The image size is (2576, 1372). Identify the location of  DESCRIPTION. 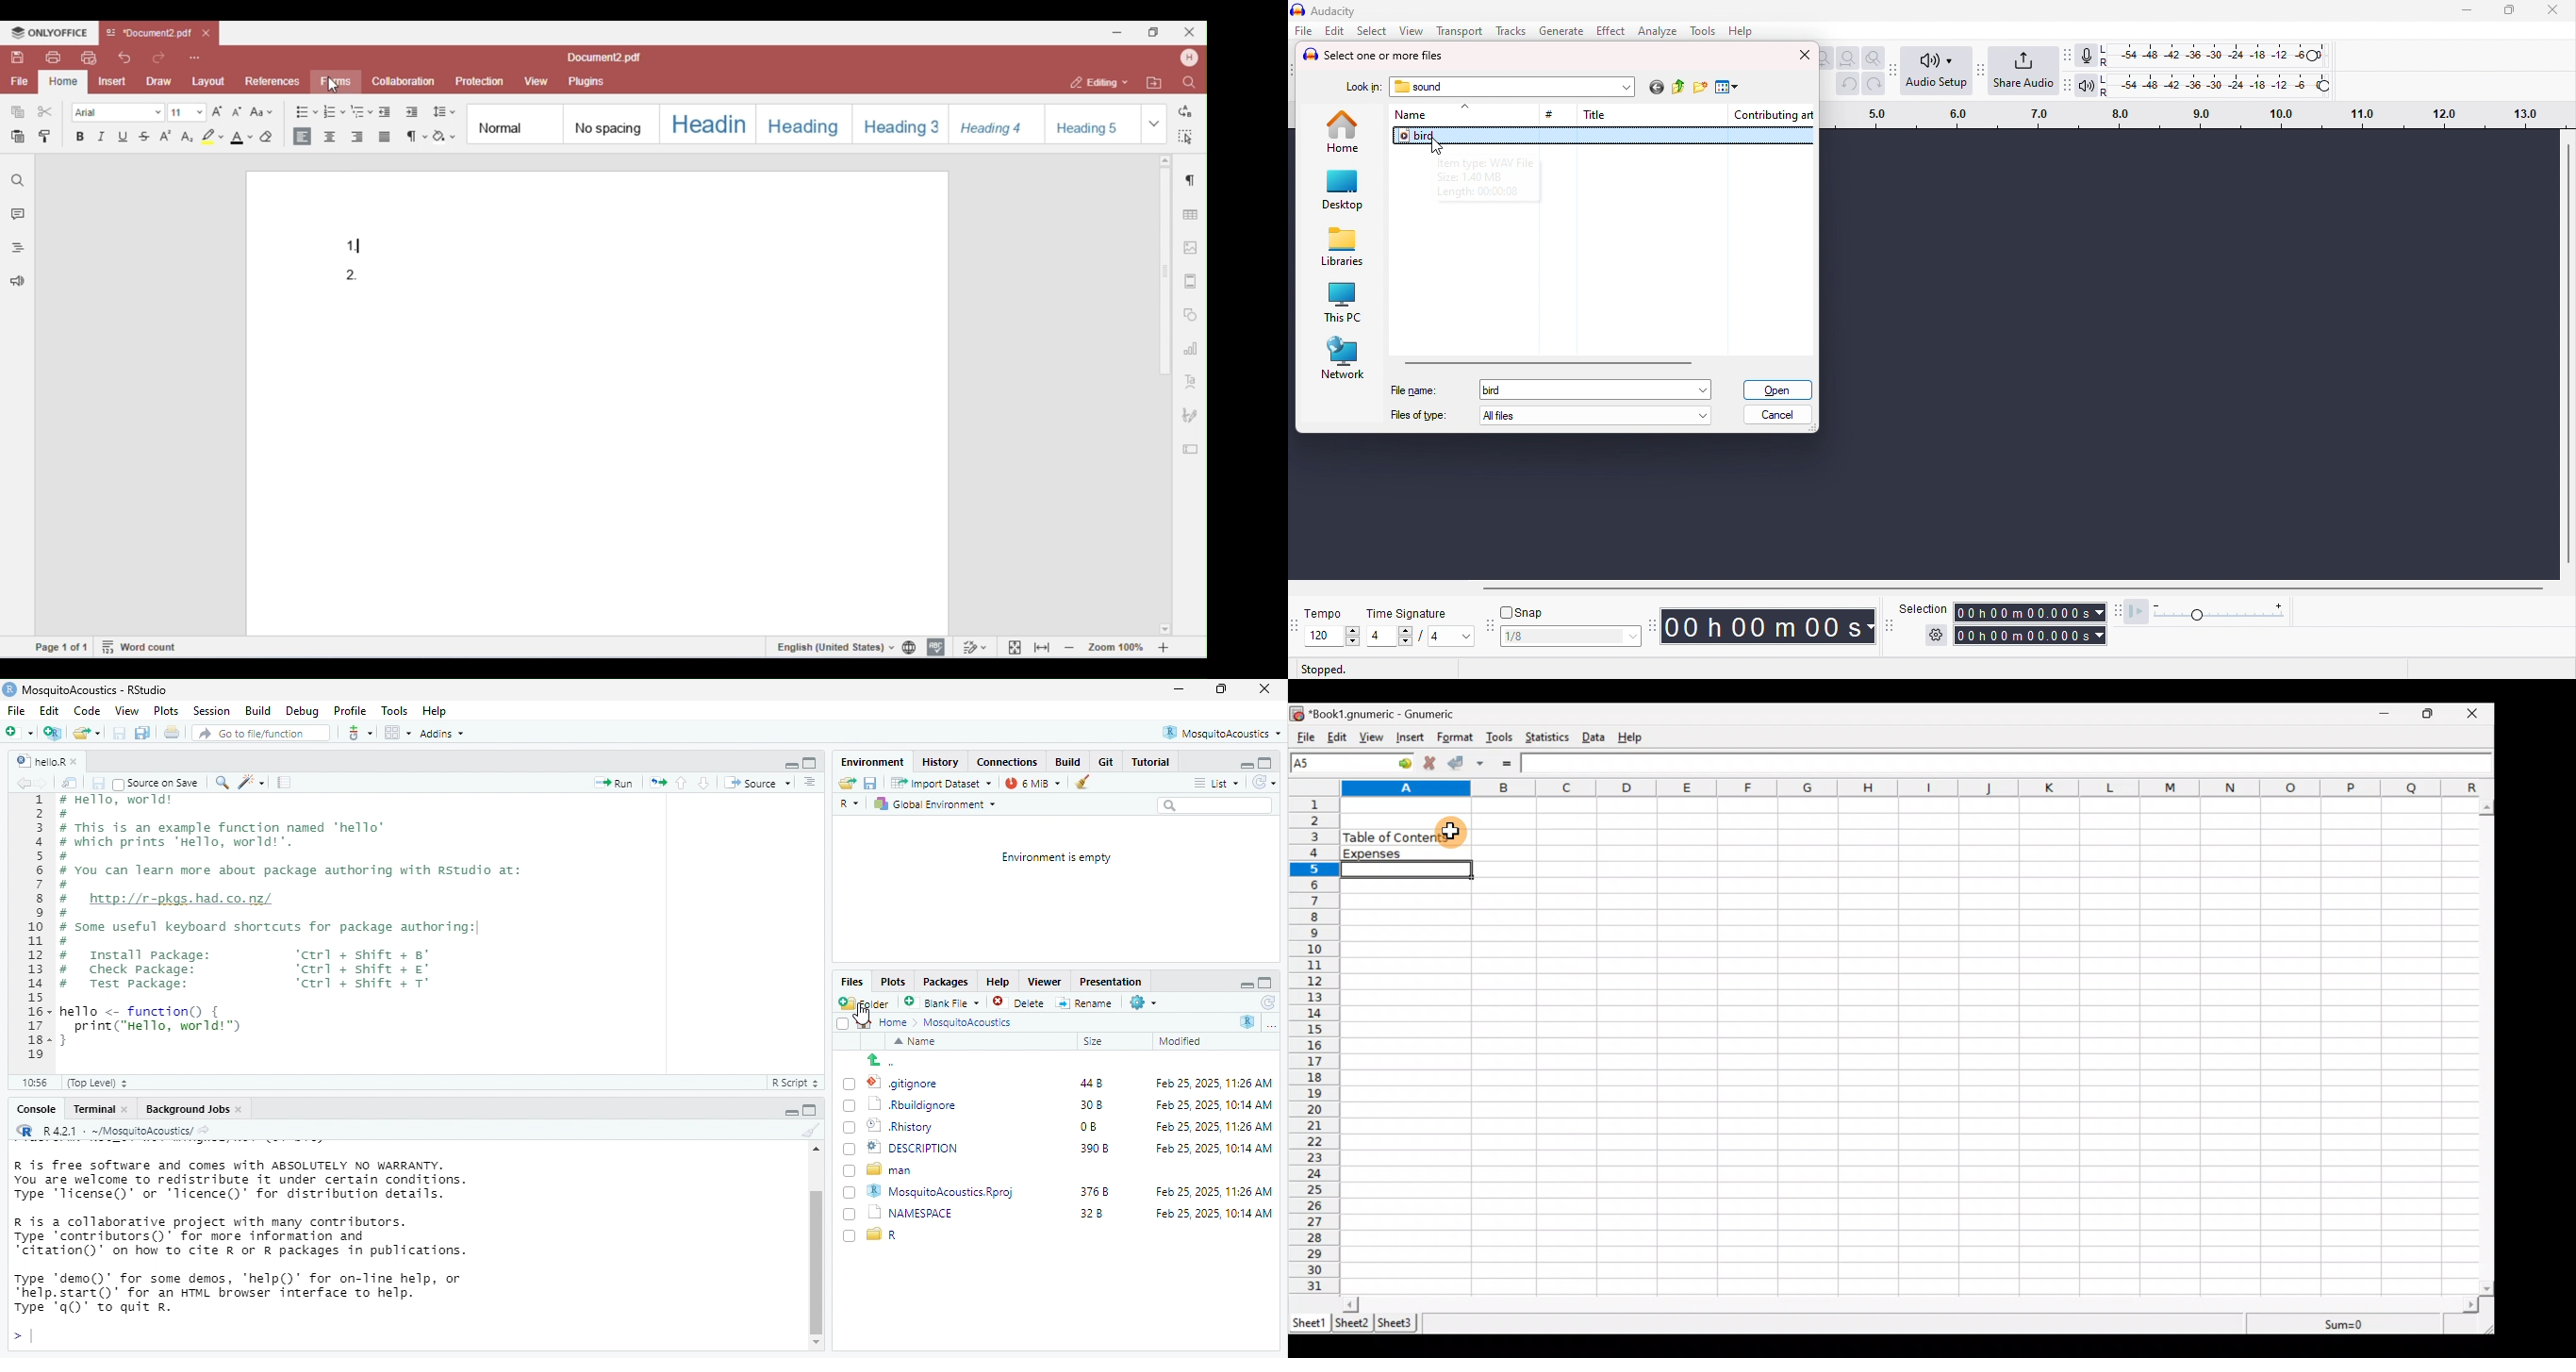
(927, 1149).